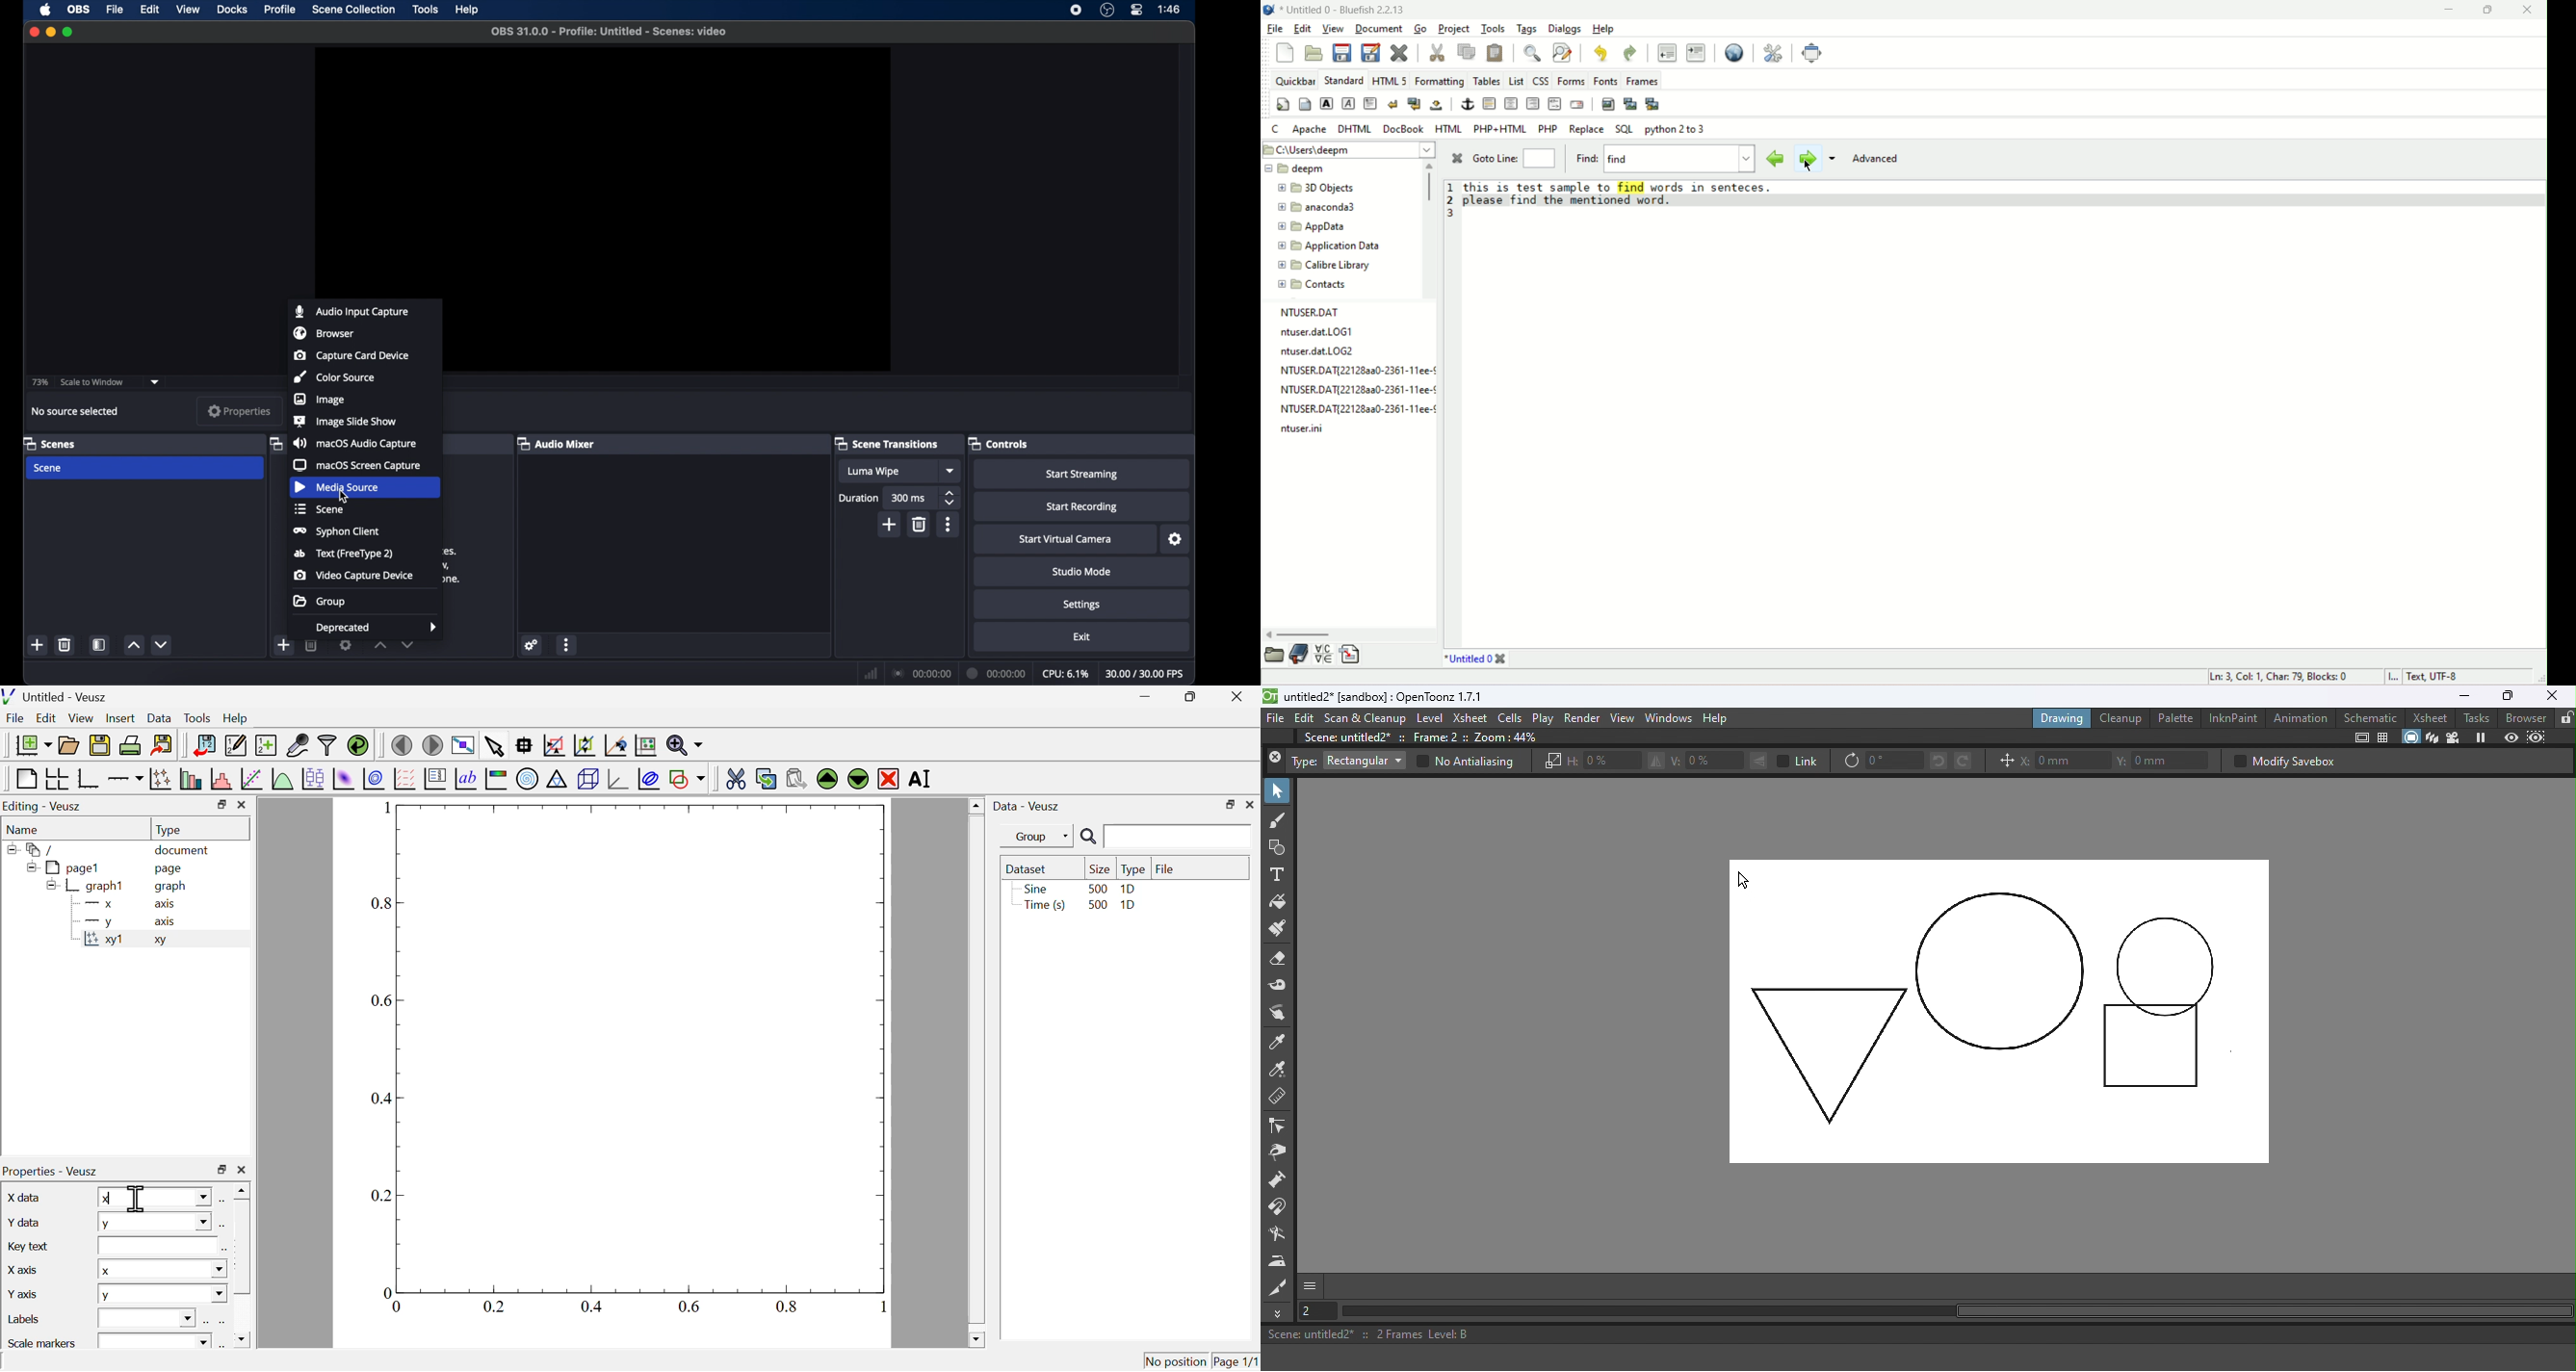  What do you see at coordinates (1084, 507) in the screenshot?
I see `start recording` at bounding box center [1084, 507].